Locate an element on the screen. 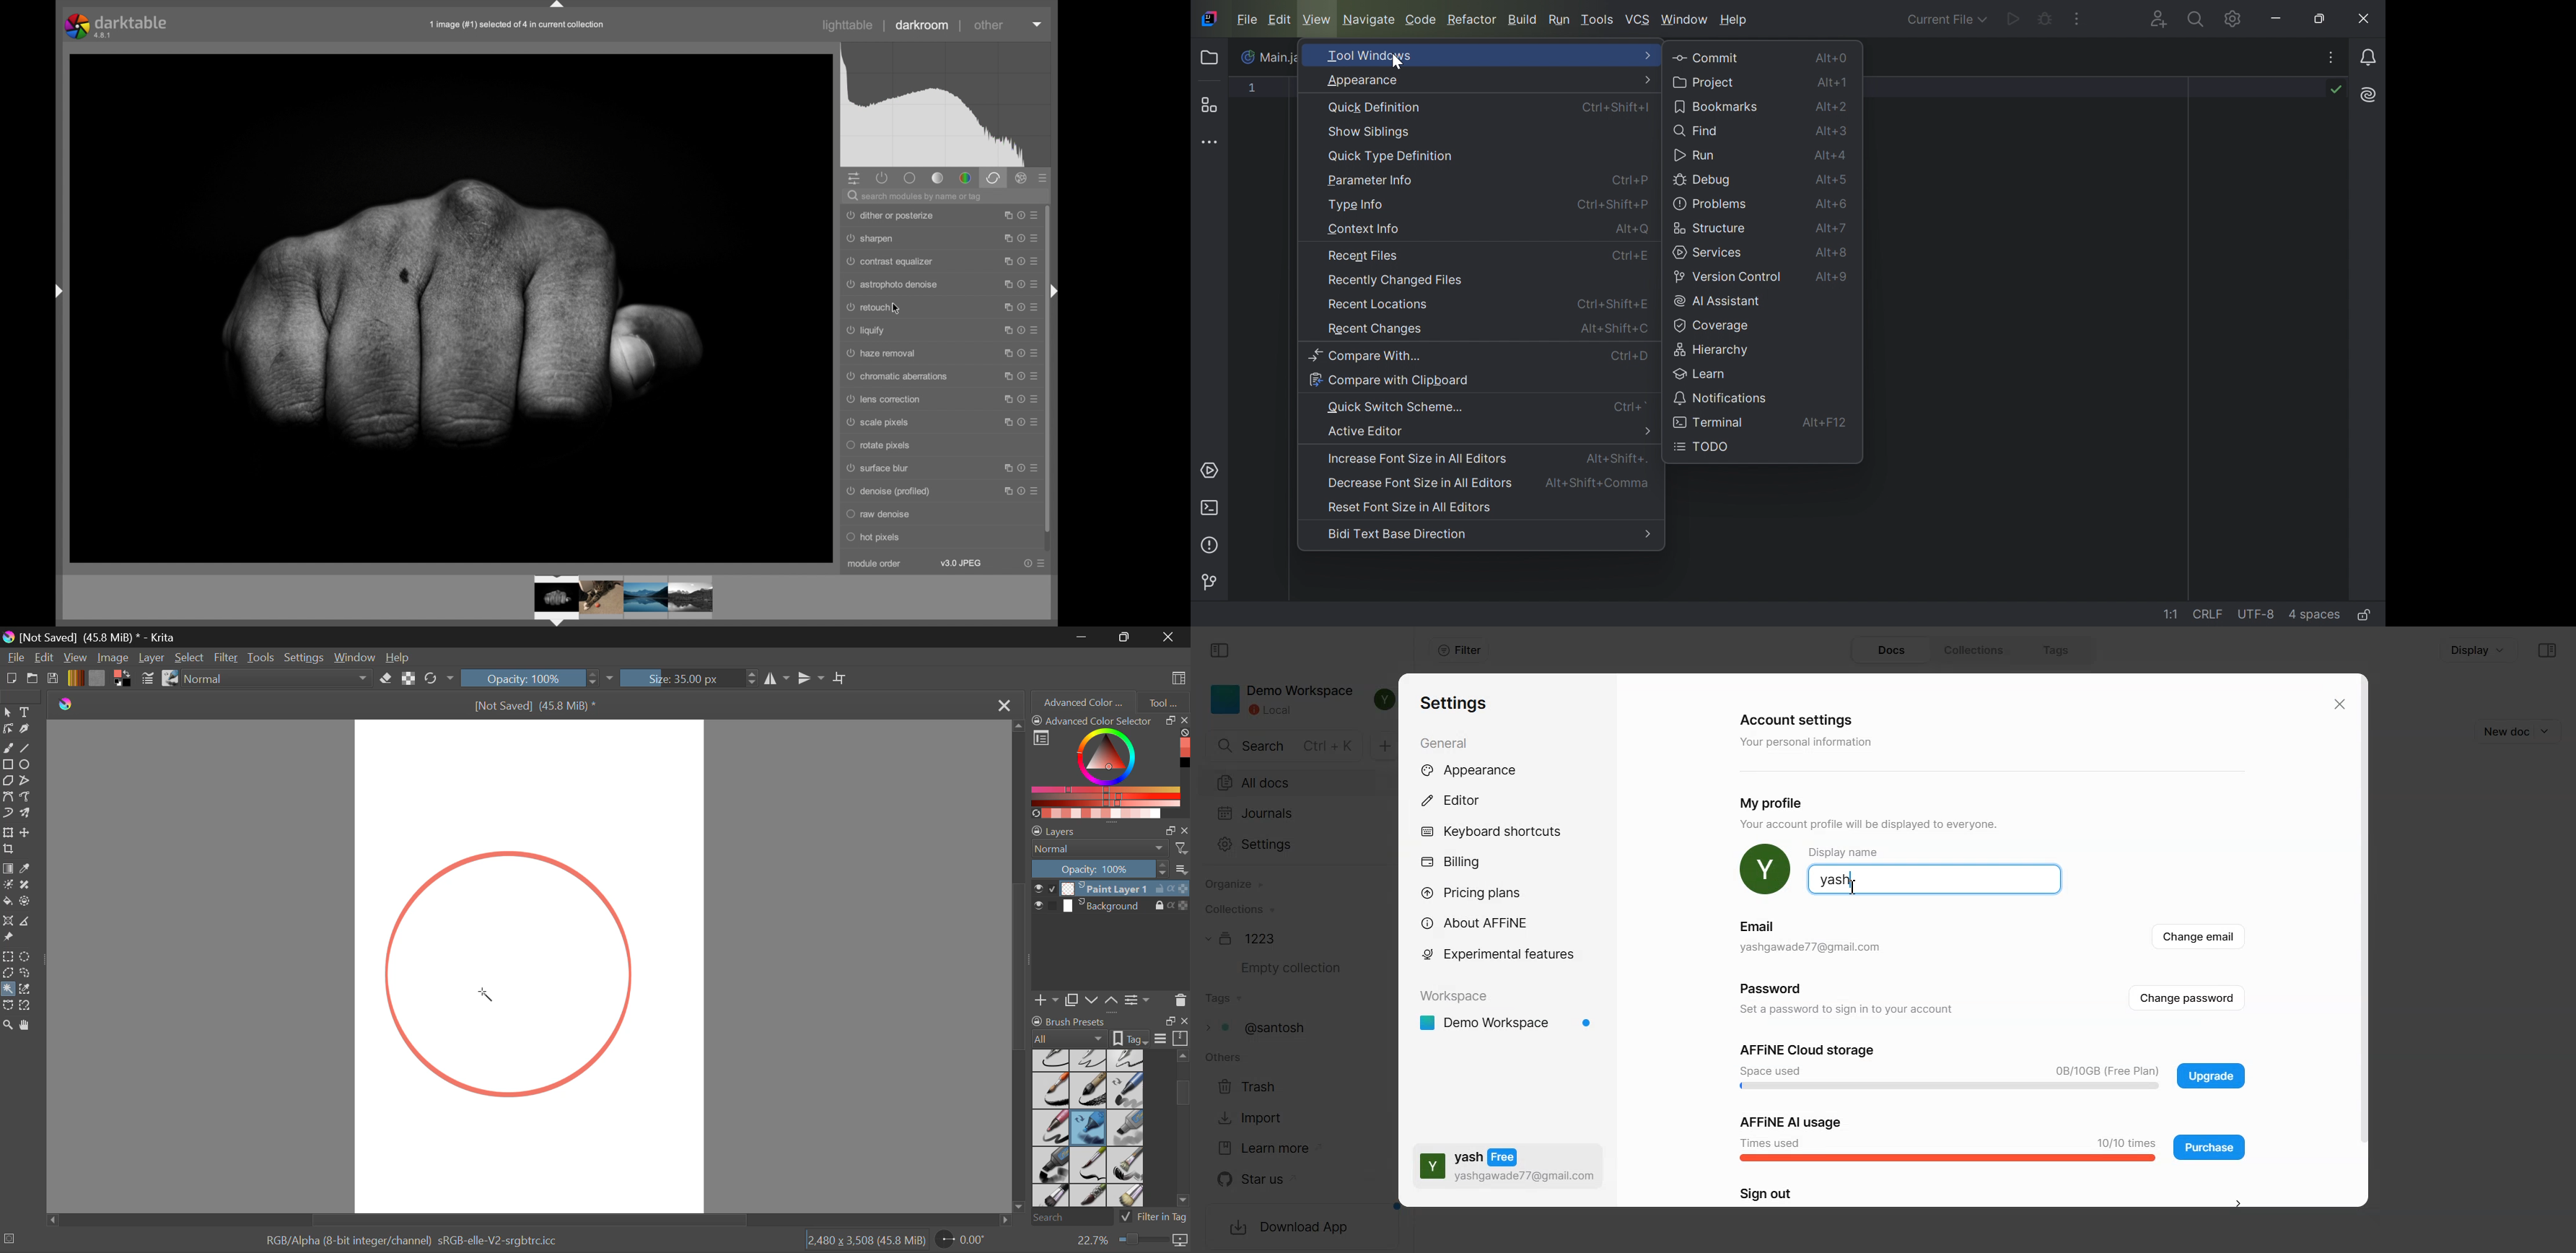  help is located at coordinates (1018, 490).